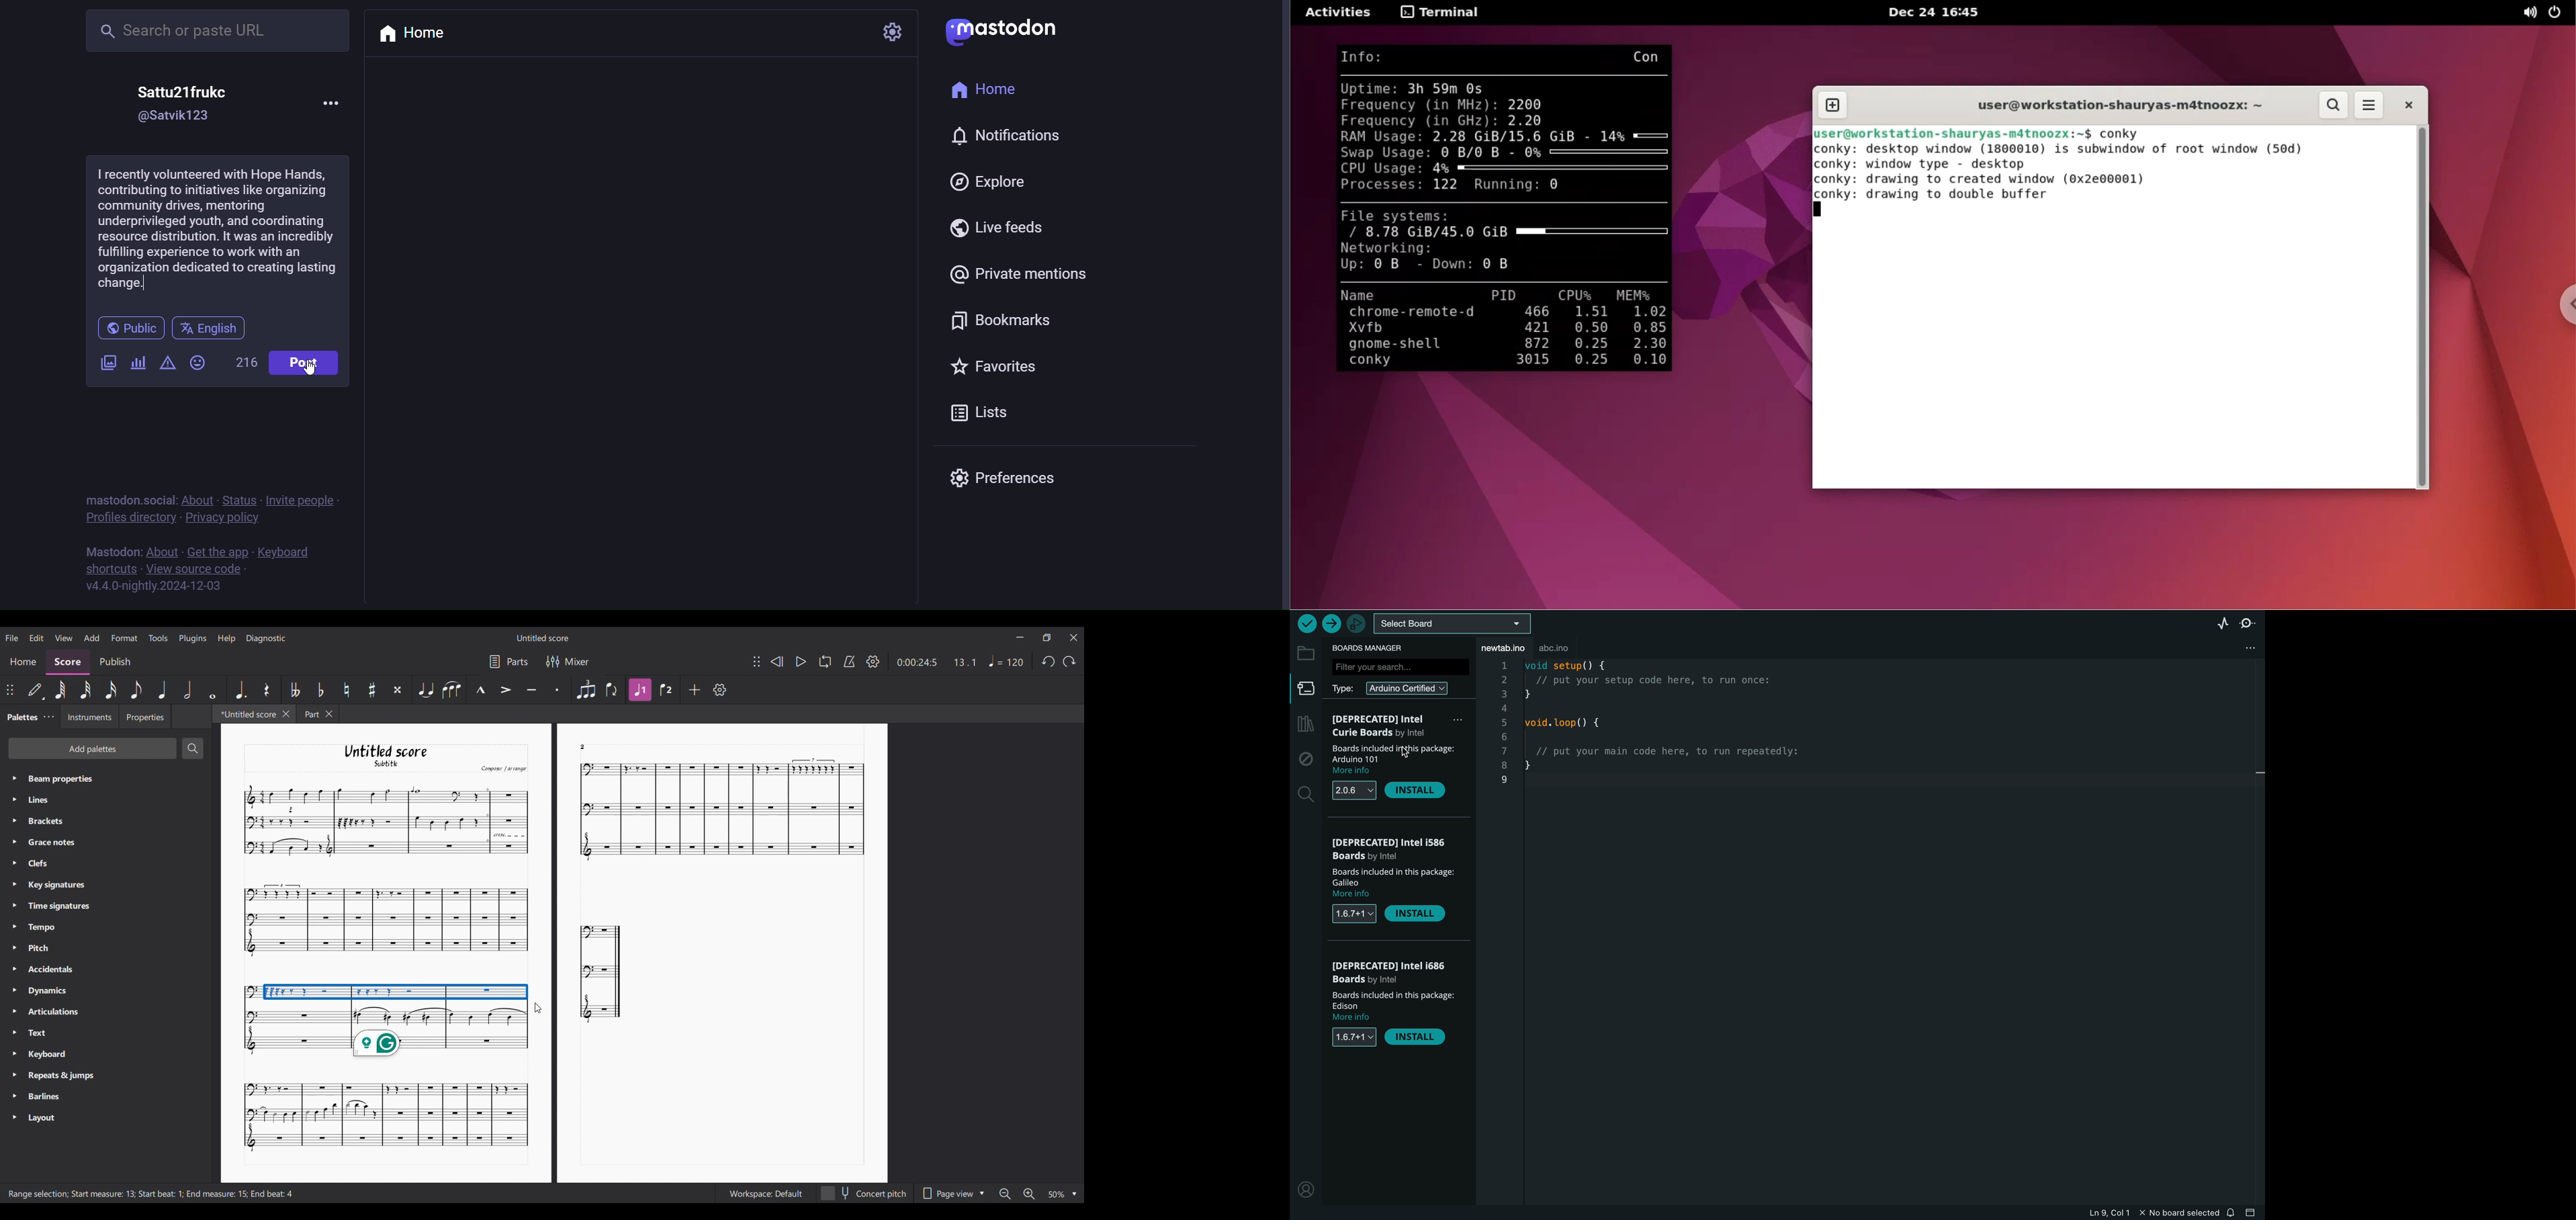 This screenshot has width=2576, height=1232. What do you see at coordinates (50, 883) in the screenshot?
I see `> Keysignatures` at bounding box center [50, 883].